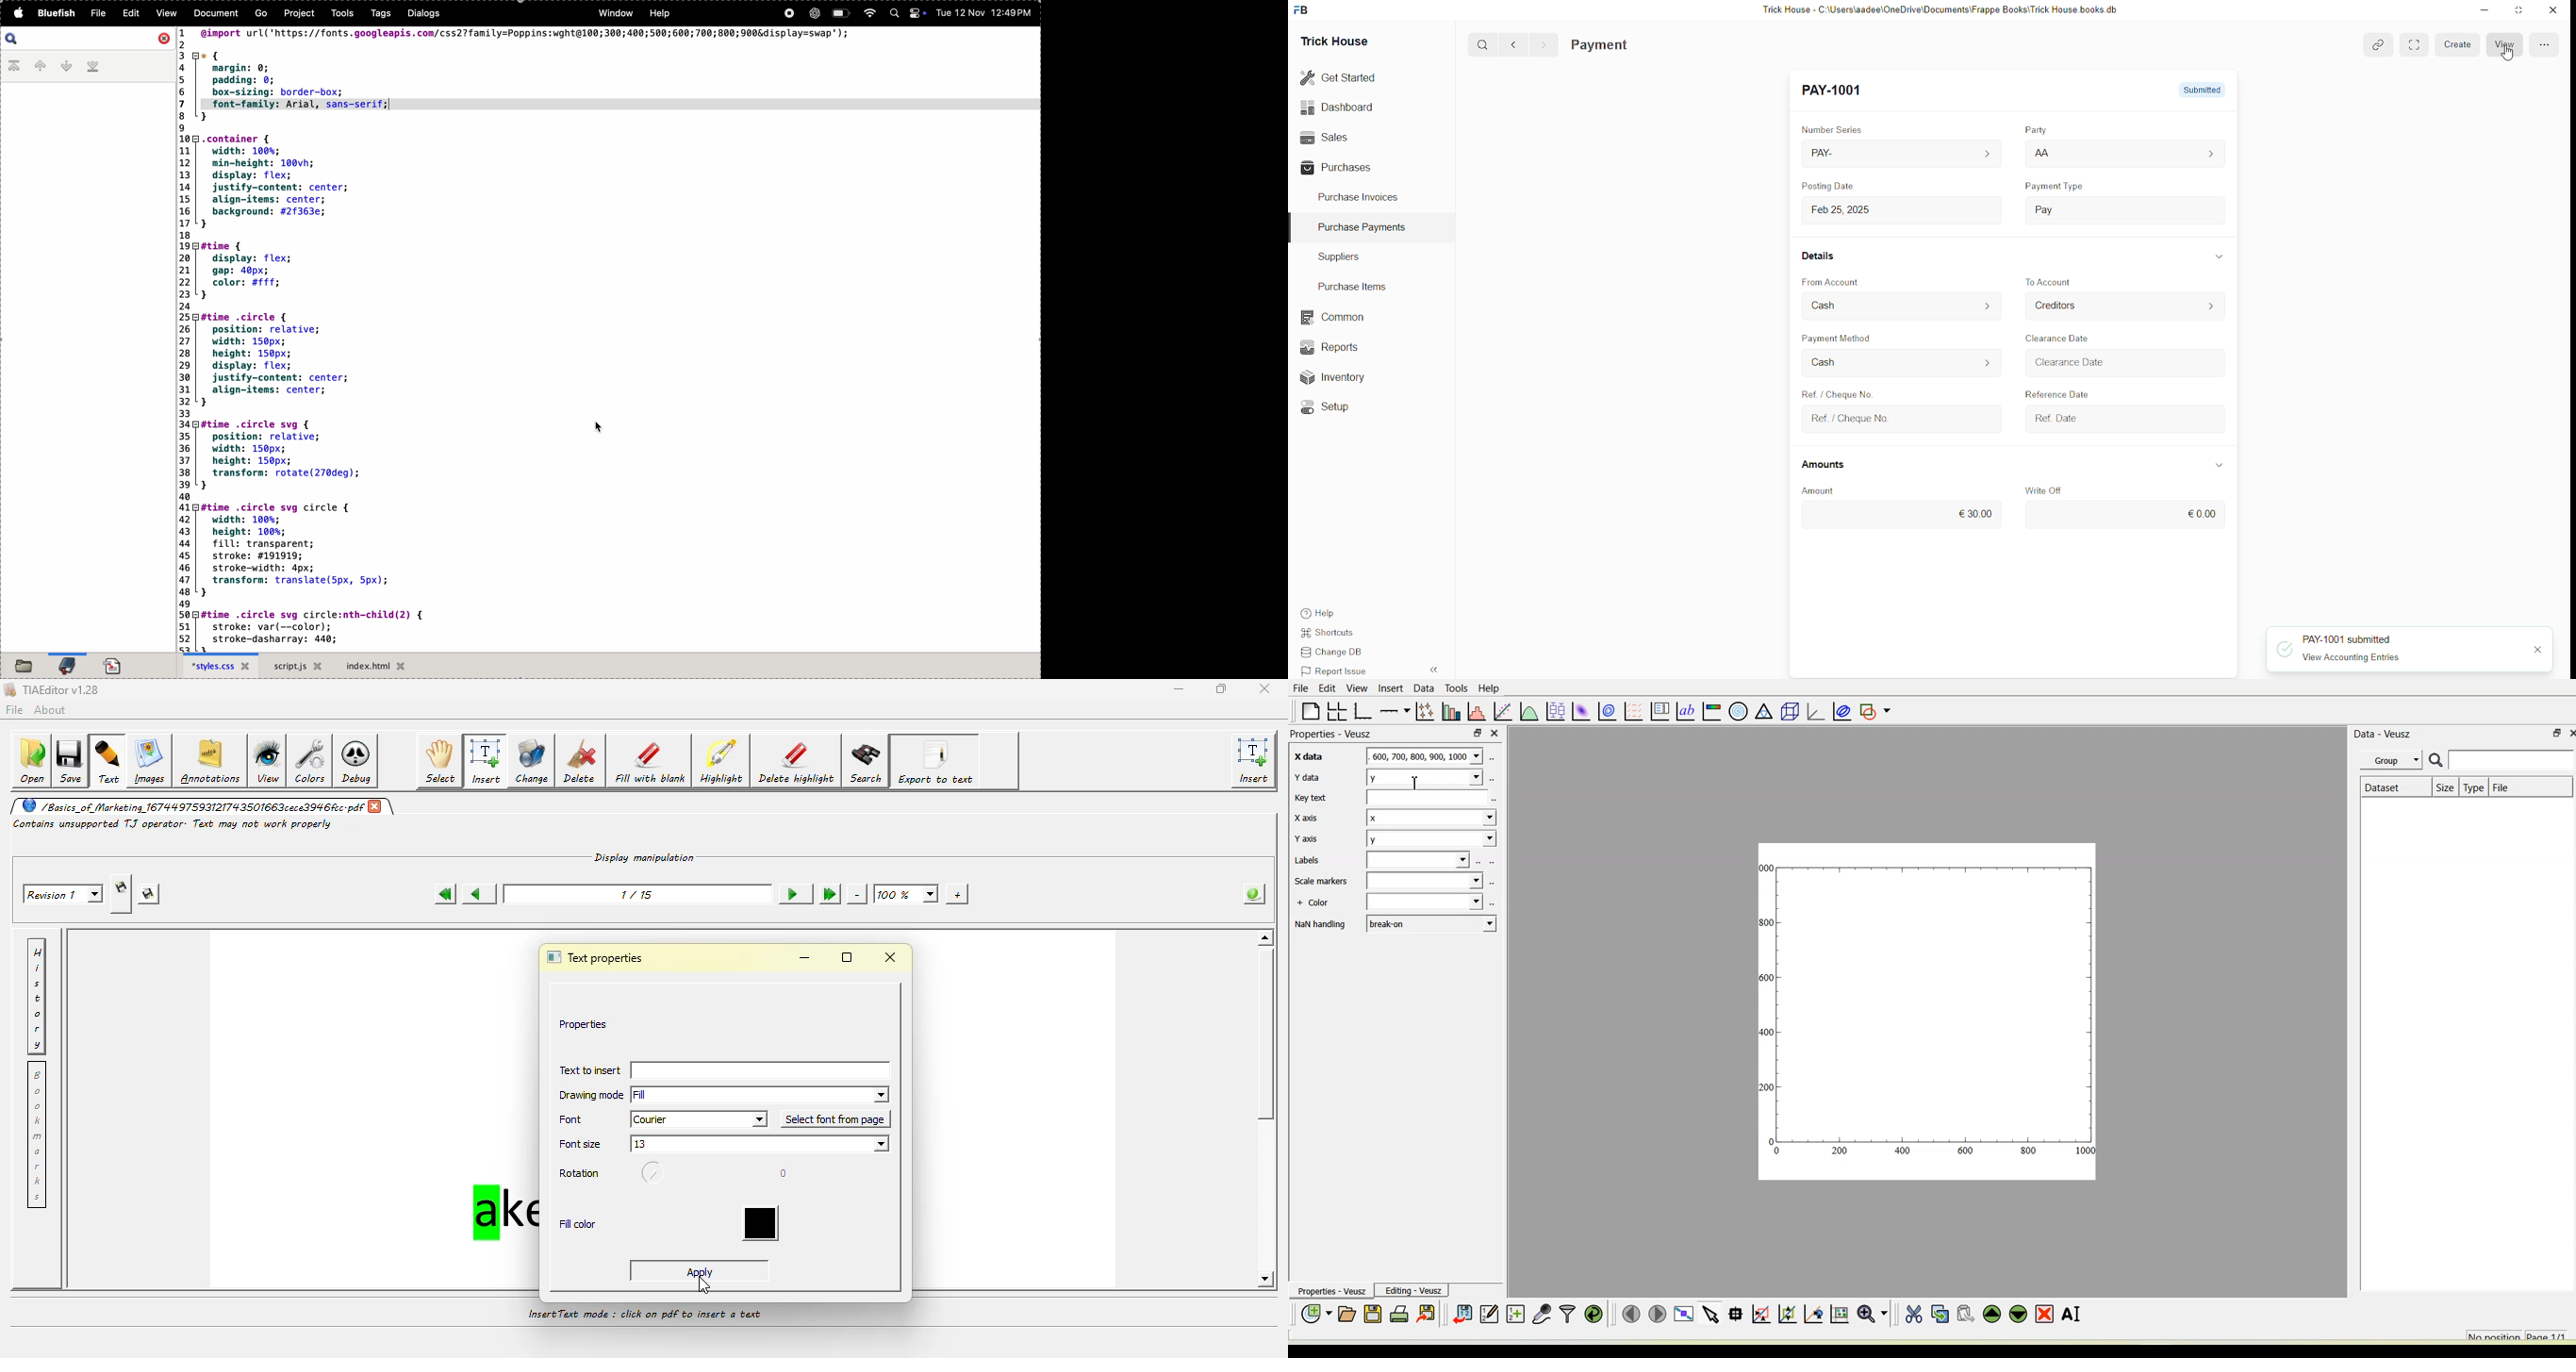  What do you see at coordinates (2056, 489) in the screenshot?
I see `Write Off` at bounding box center [2056, 489].